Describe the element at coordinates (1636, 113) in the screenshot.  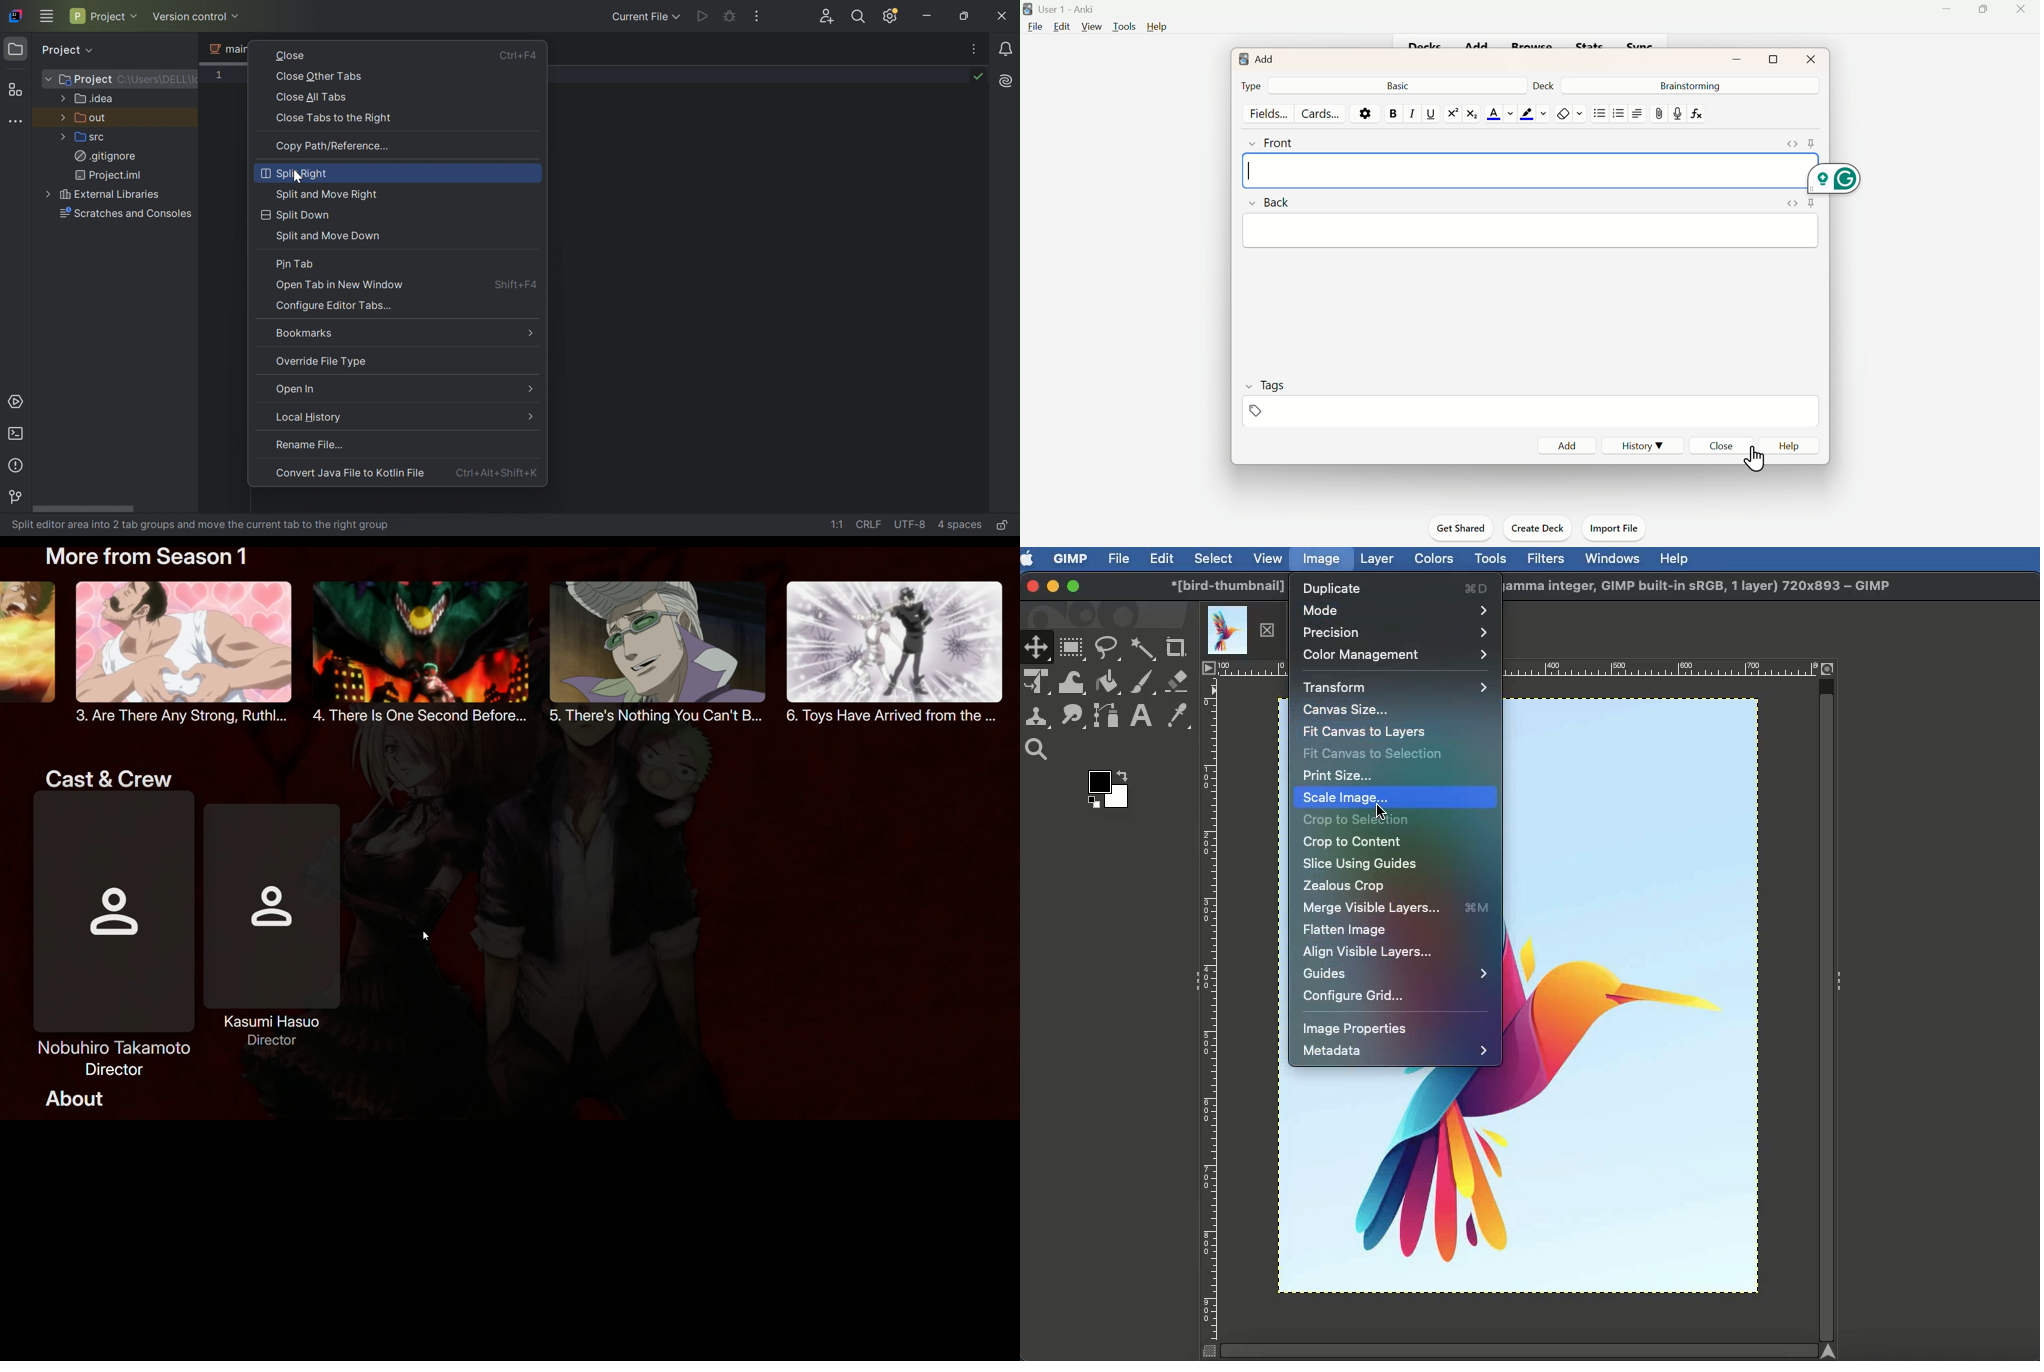
I see `Text Alignment` at that location.